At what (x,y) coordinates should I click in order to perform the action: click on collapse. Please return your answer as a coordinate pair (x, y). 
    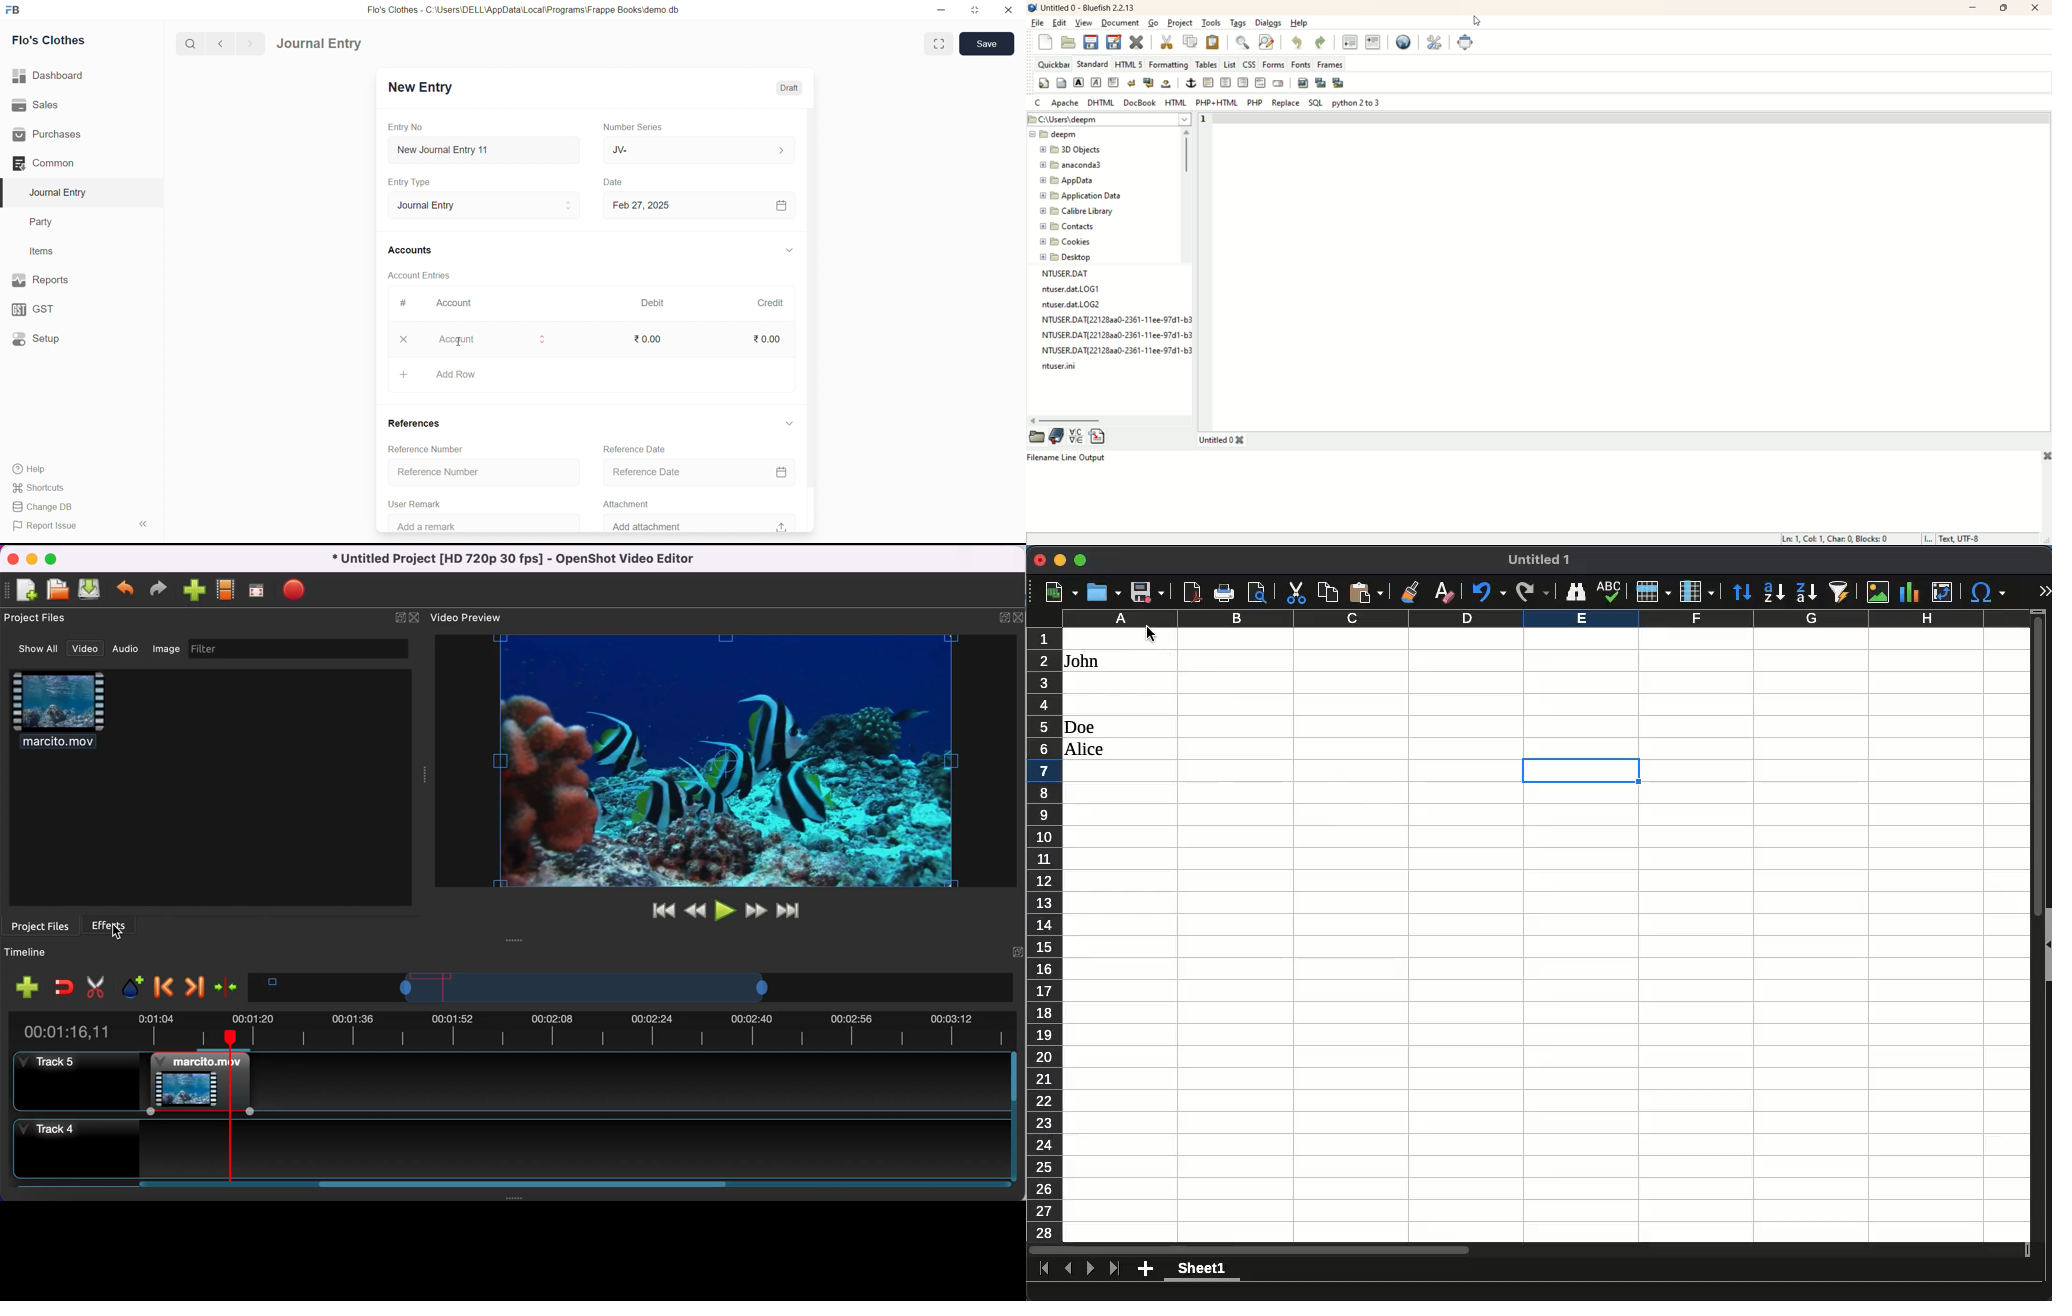
    Looking at the image, I should click on (2046, 945).